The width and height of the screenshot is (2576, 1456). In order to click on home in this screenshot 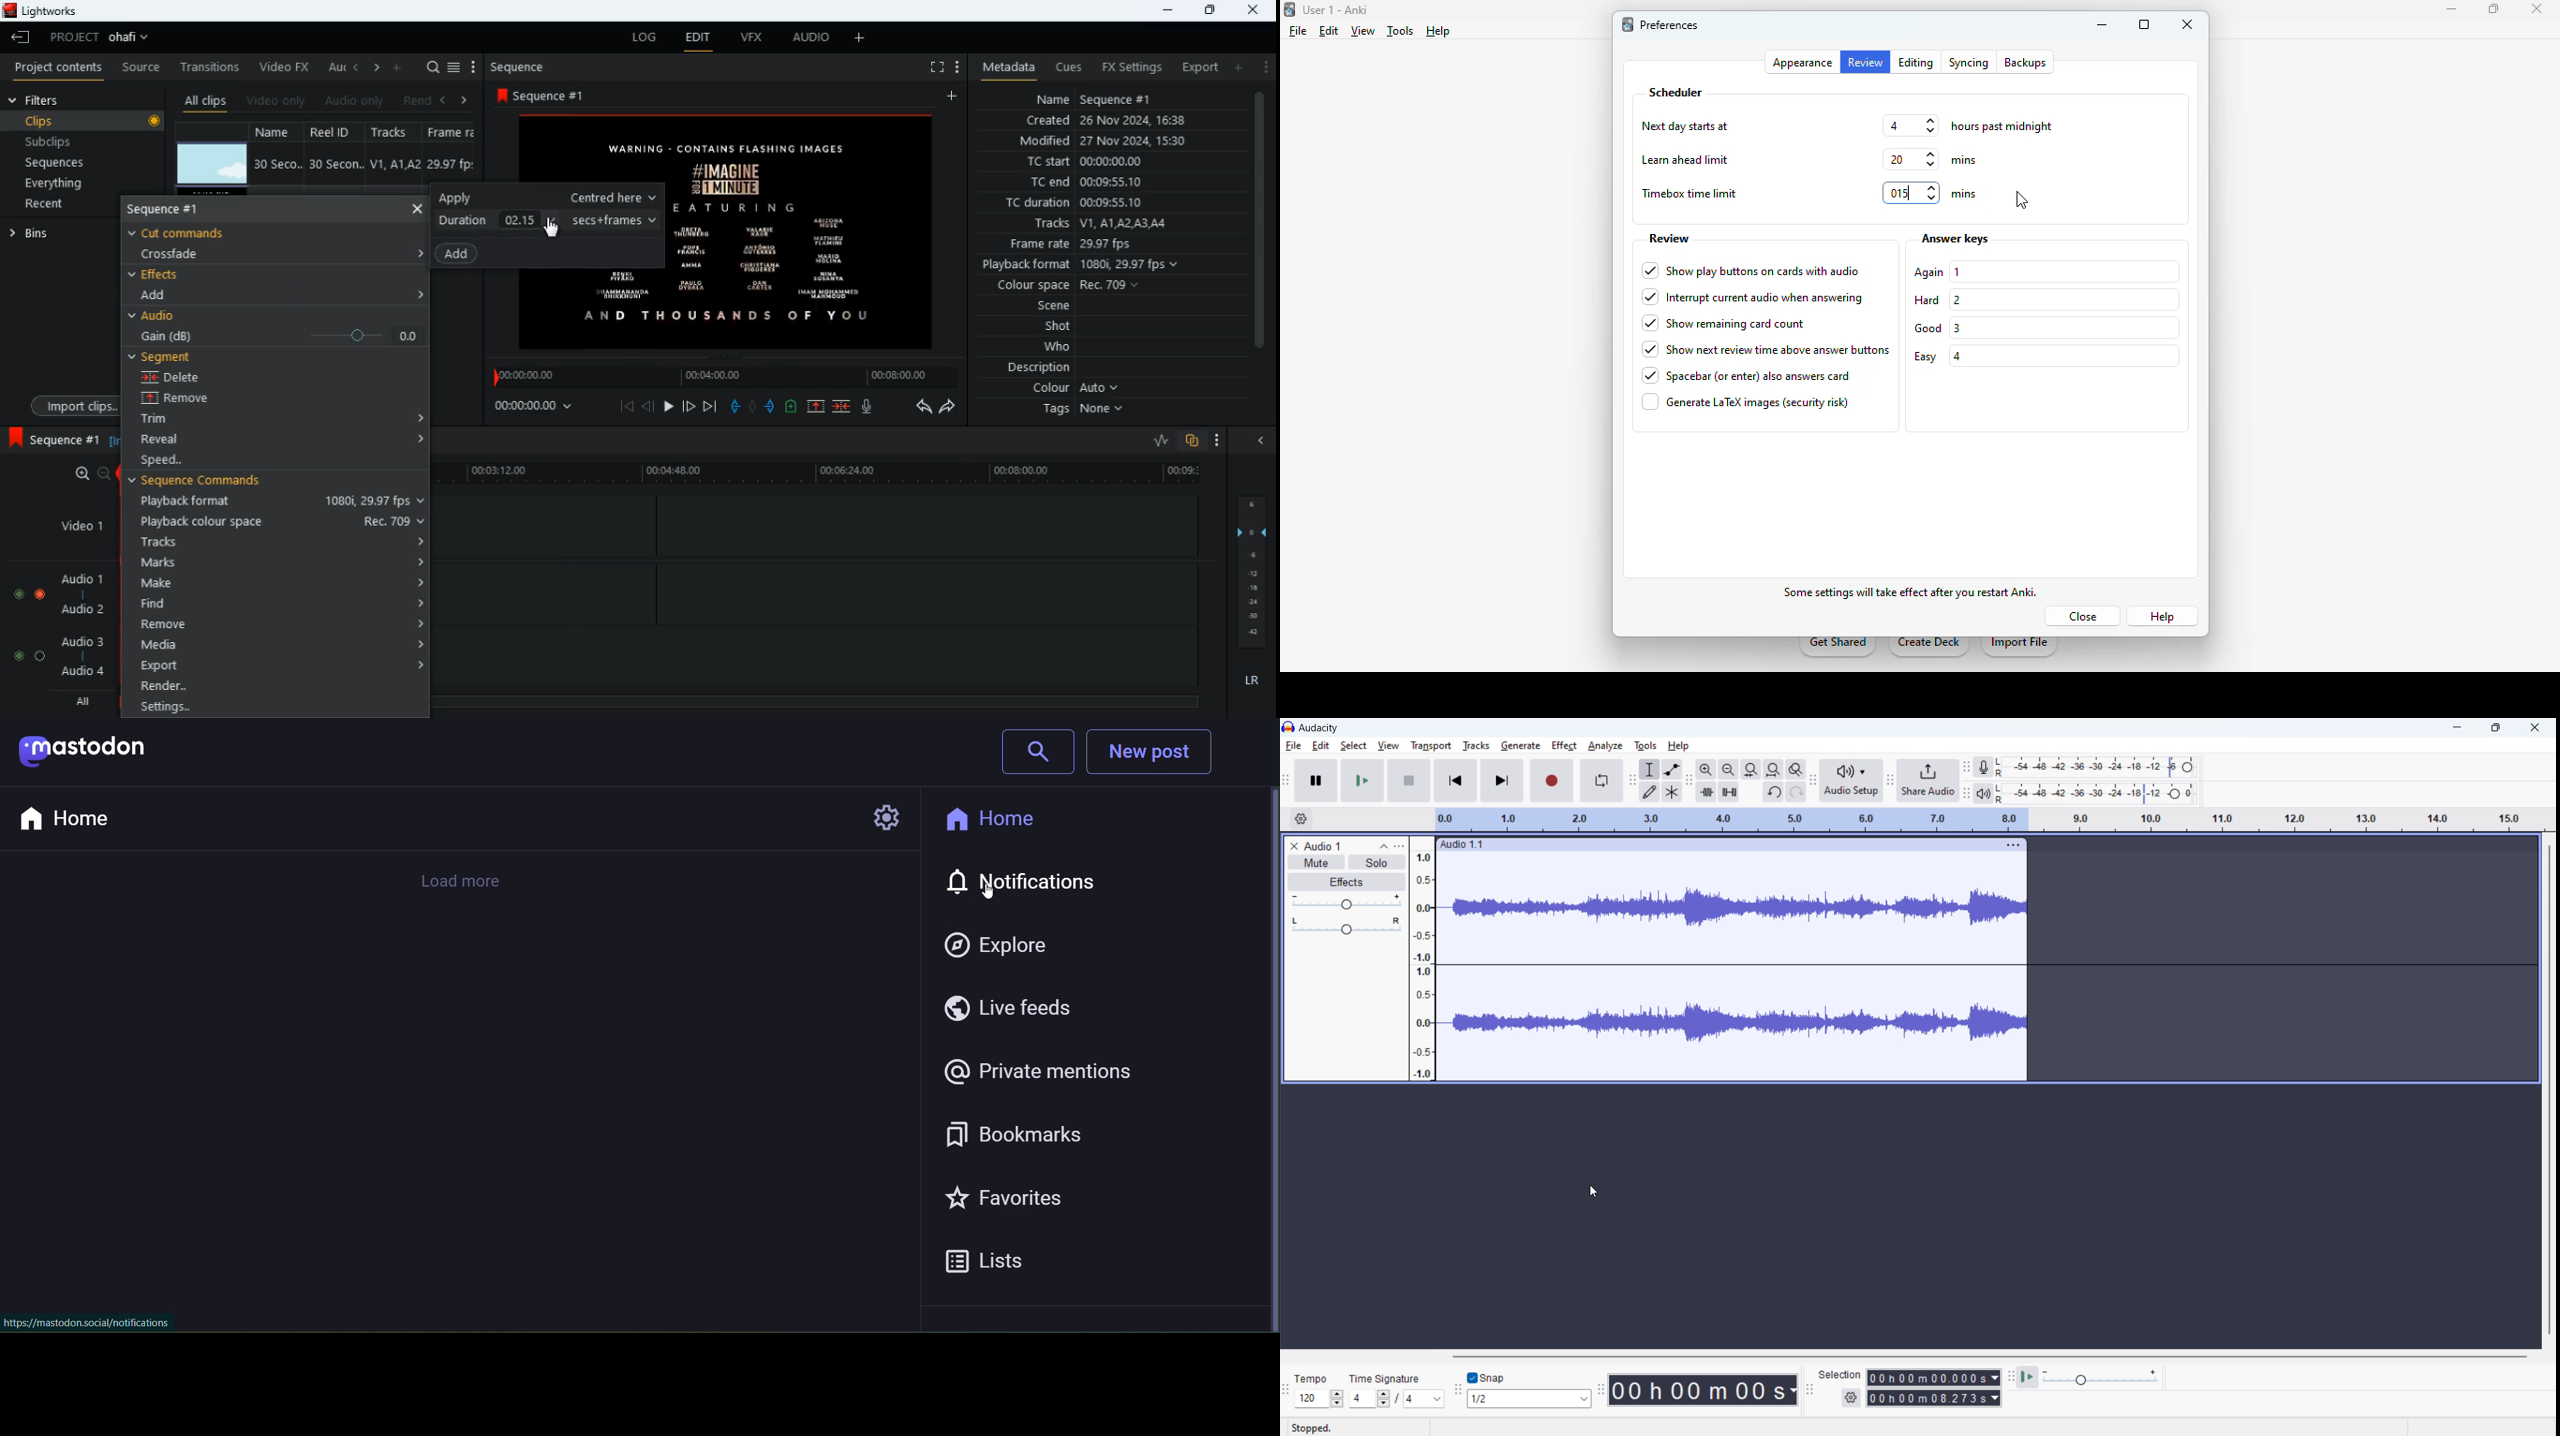, I will do `click(72, 818)`.